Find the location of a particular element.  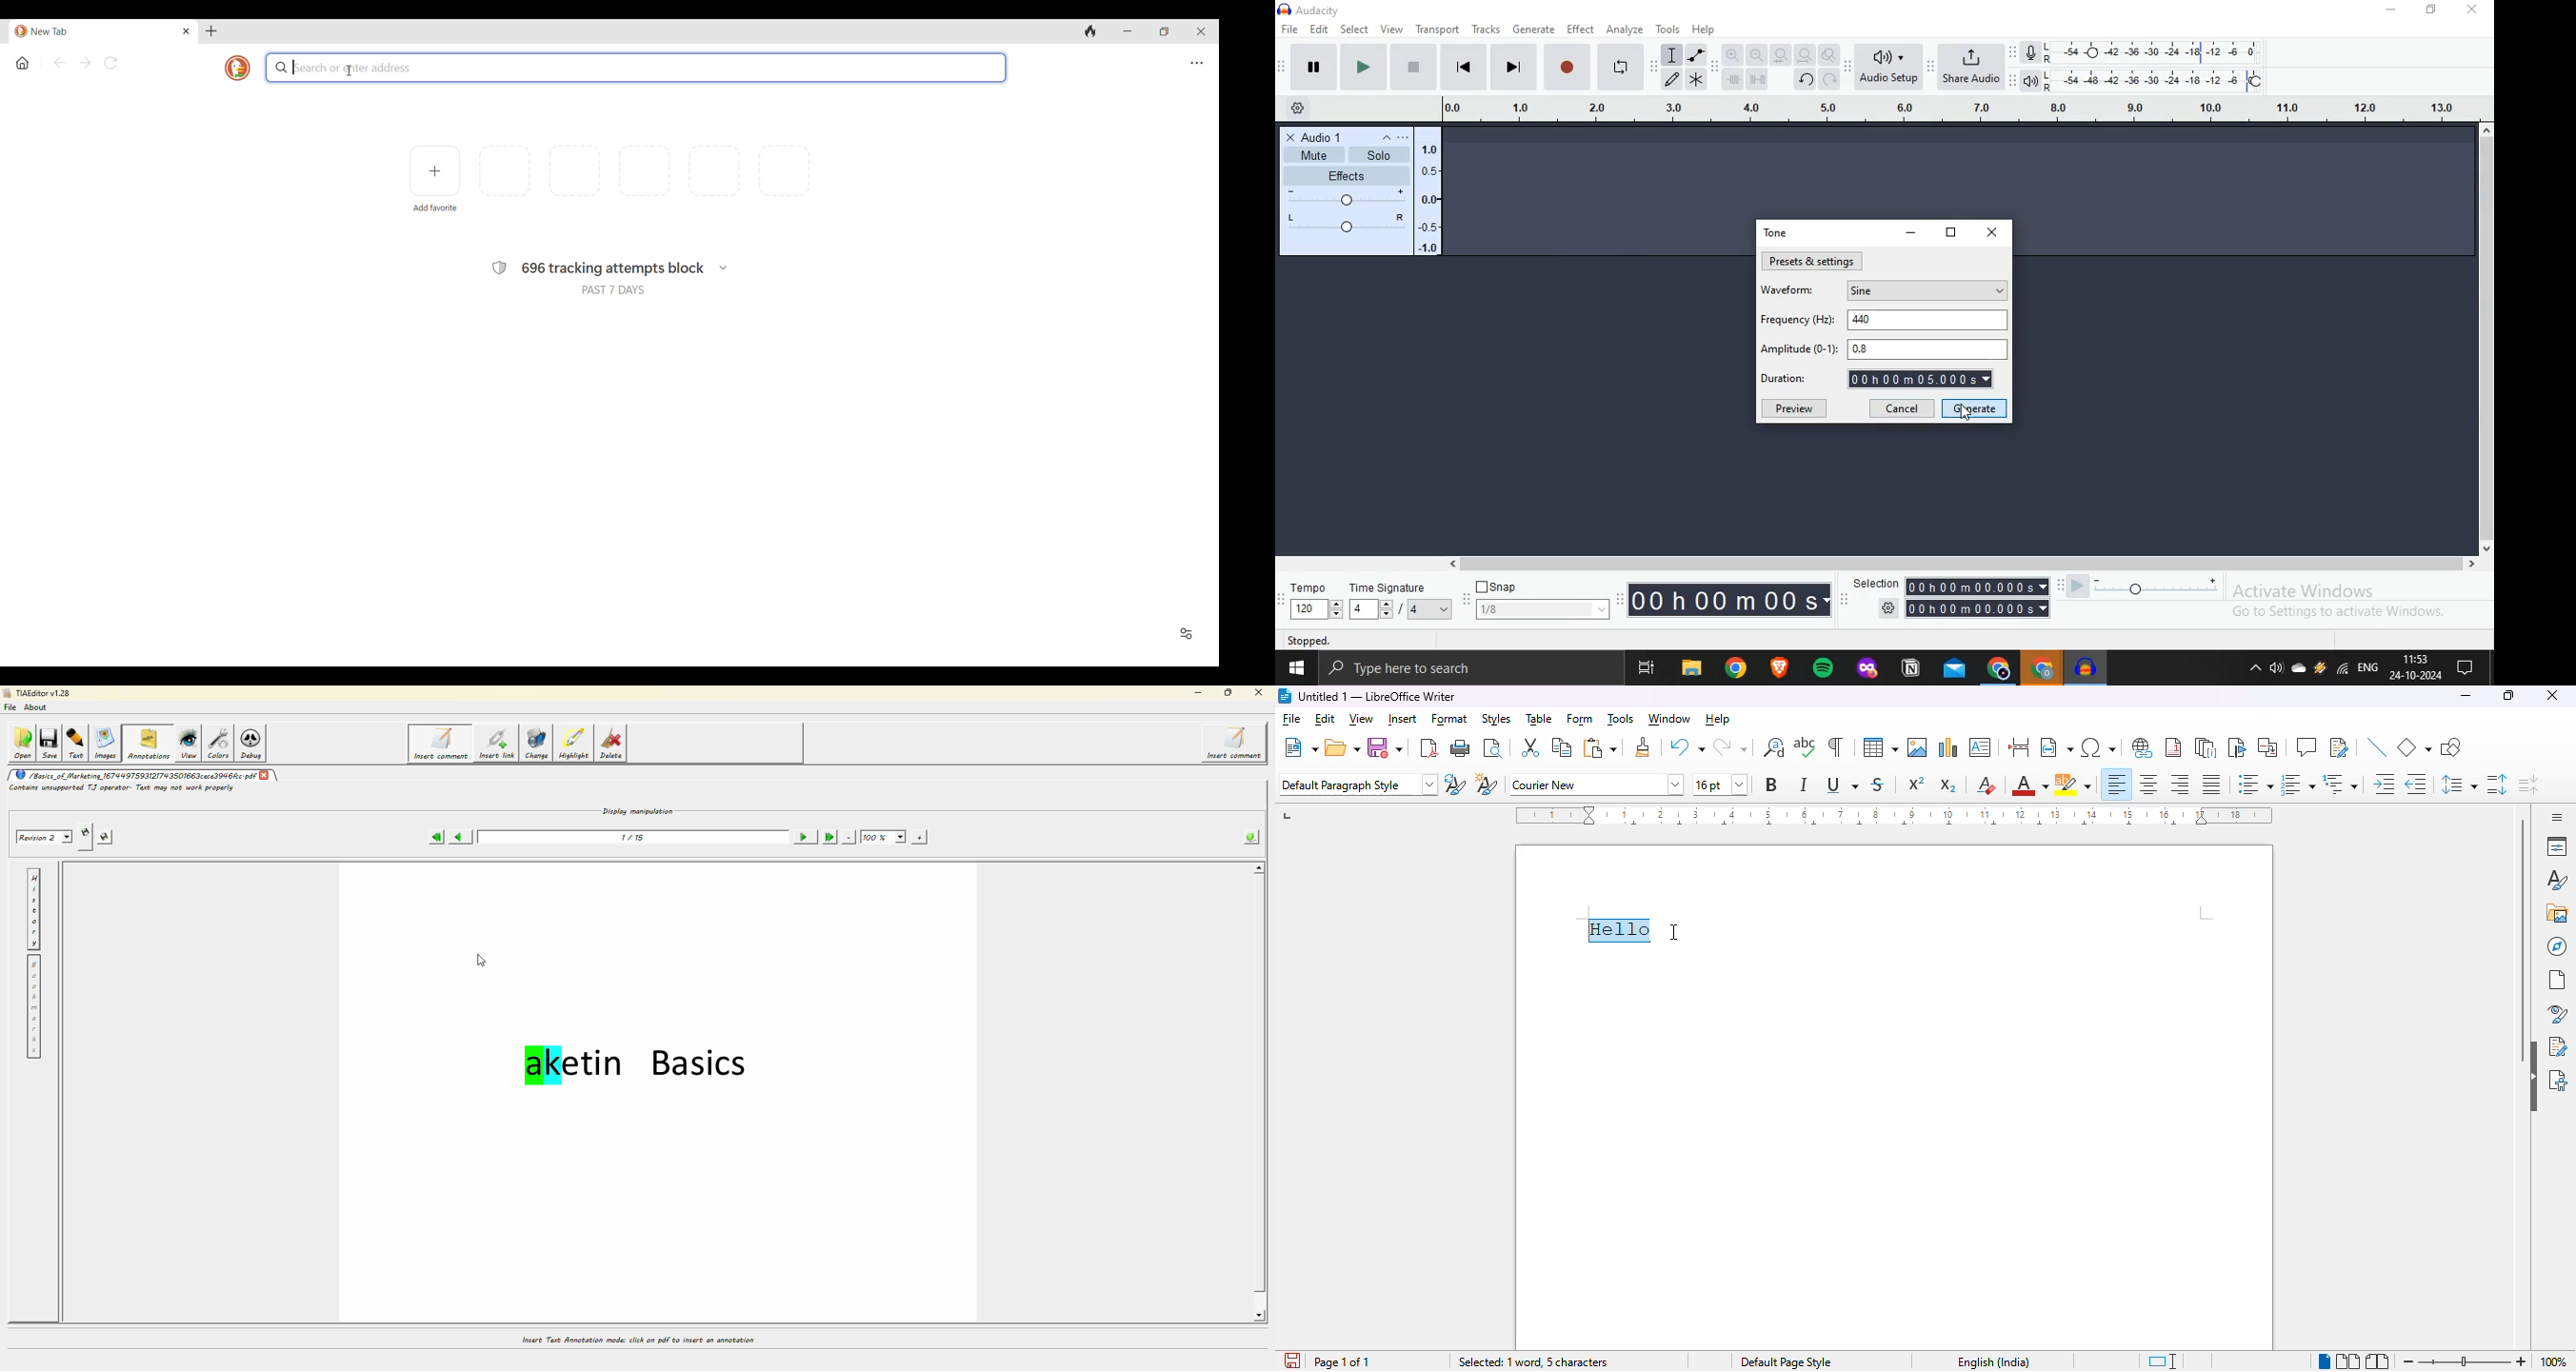

show track changes functions is located at coordinates (2340, 747).